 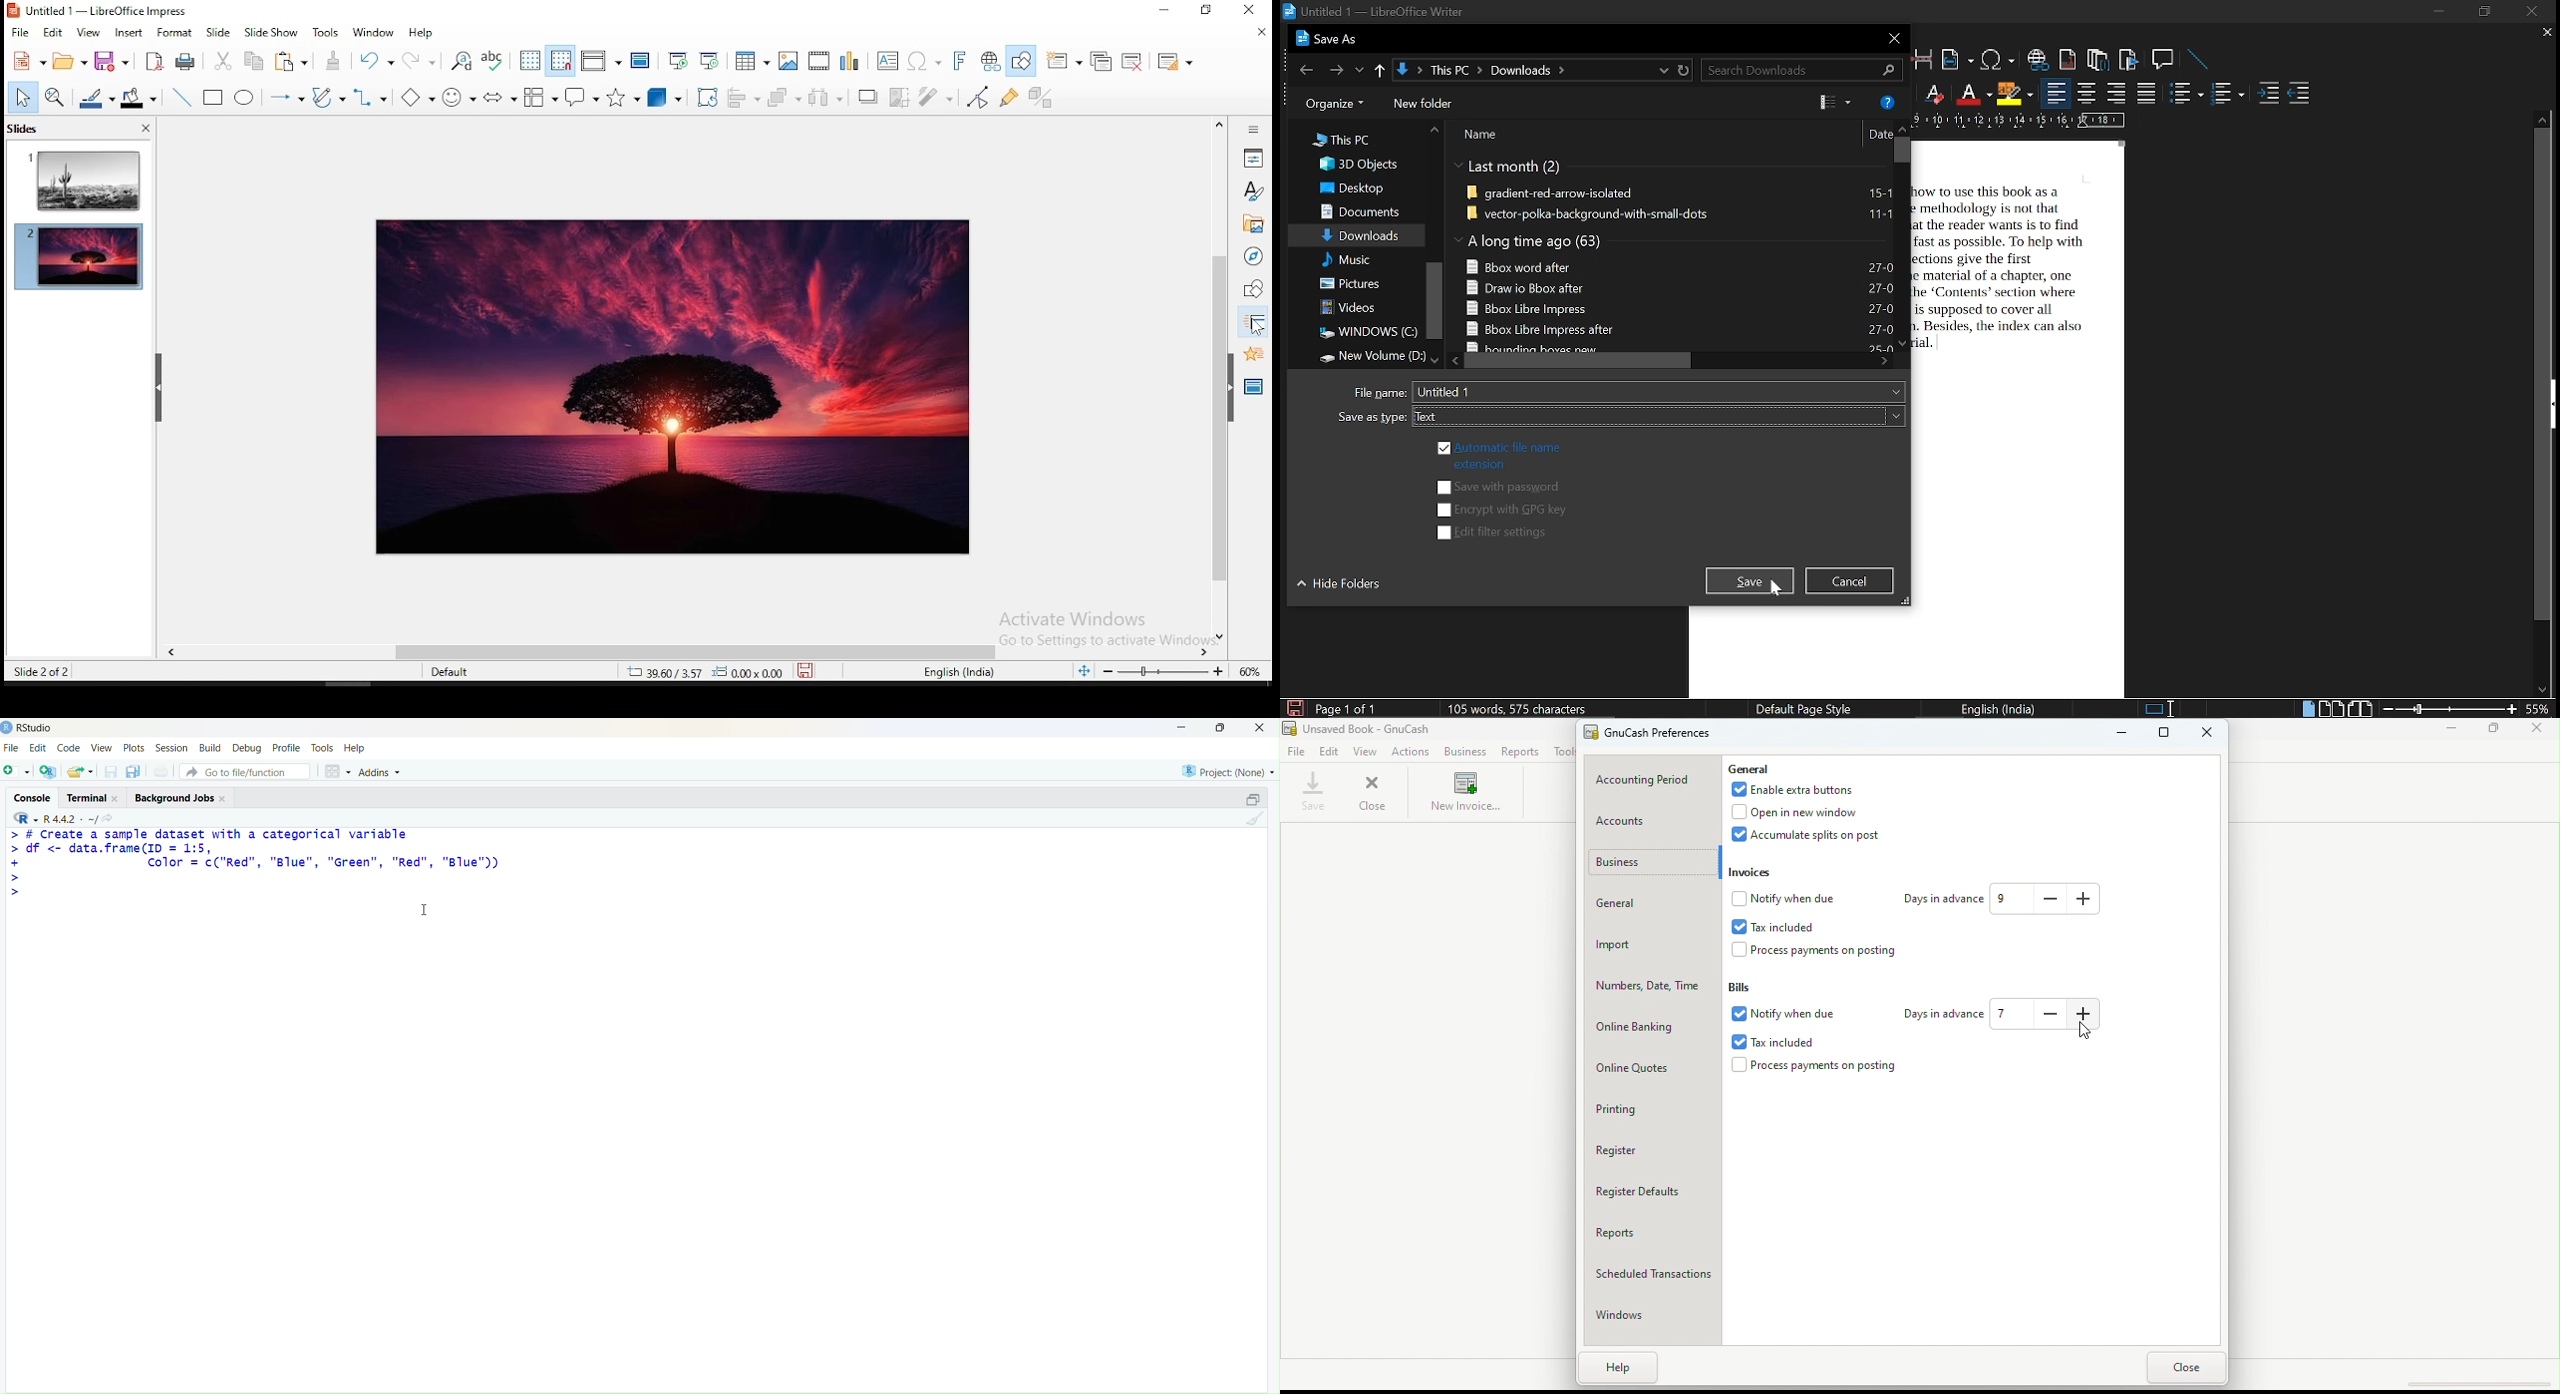 I want to click on encrypt with GPG key, so click(x=1500, y=510).